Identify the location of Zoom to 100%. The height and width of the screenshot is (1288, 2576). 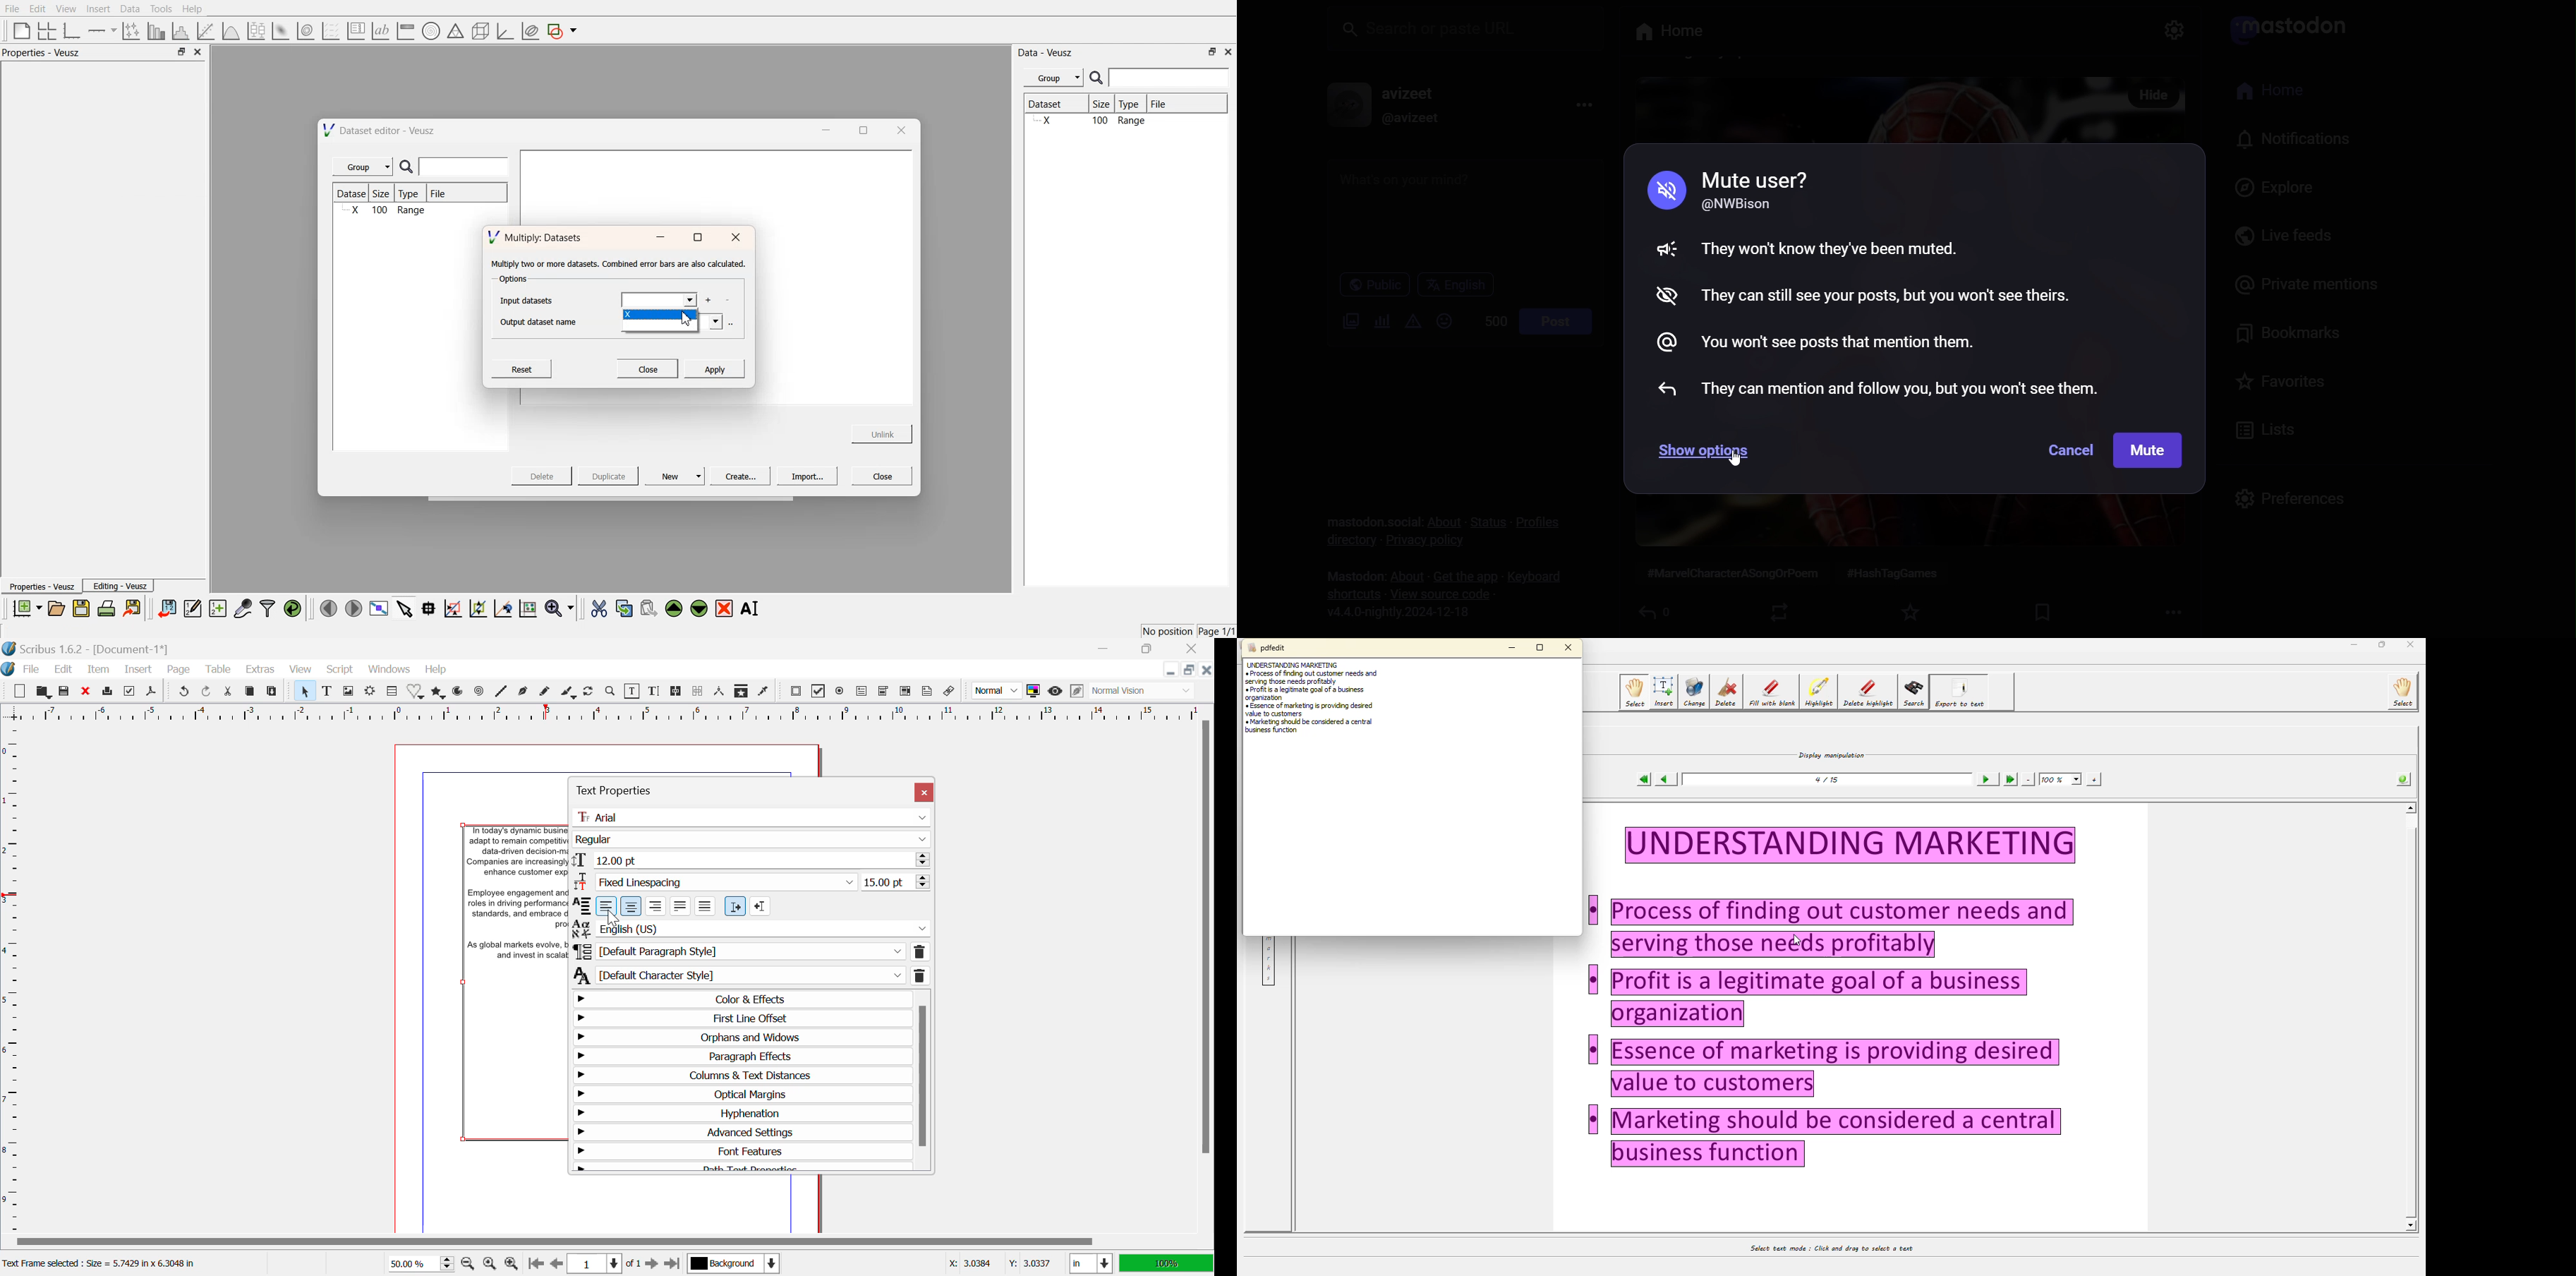
(490, 1263).